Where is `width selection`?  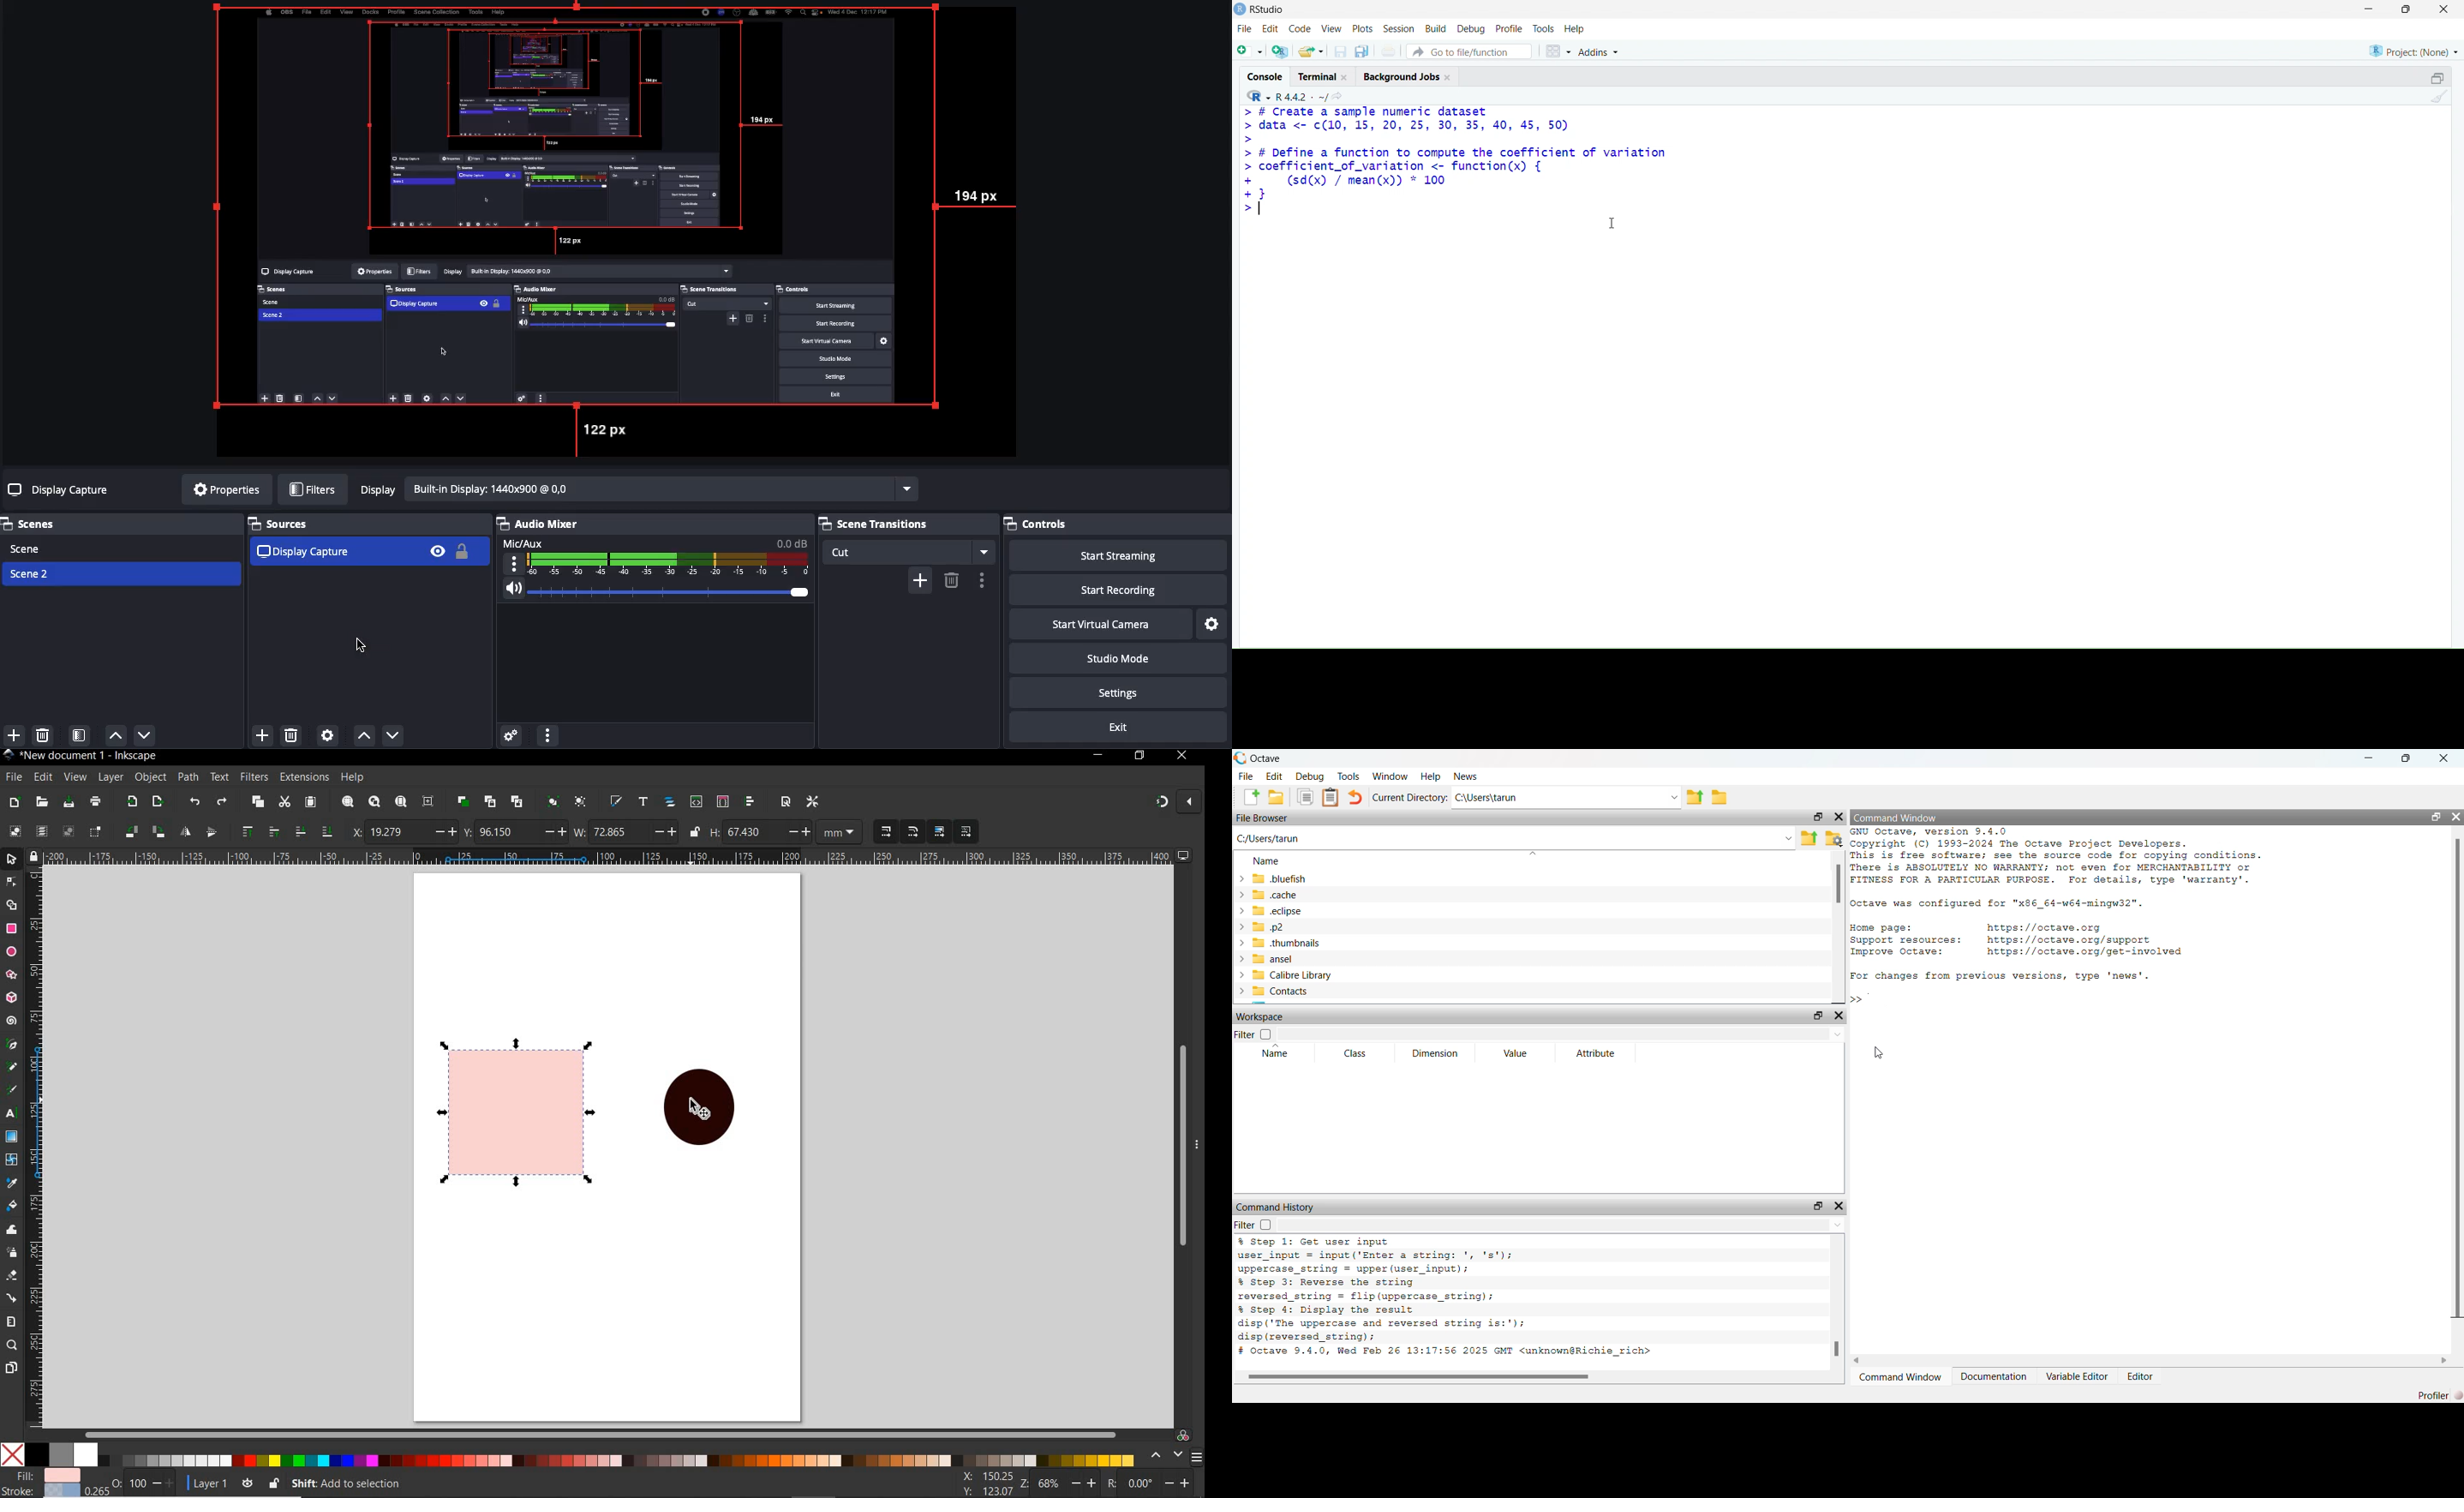
width selection is located at coordinates (626, 833).